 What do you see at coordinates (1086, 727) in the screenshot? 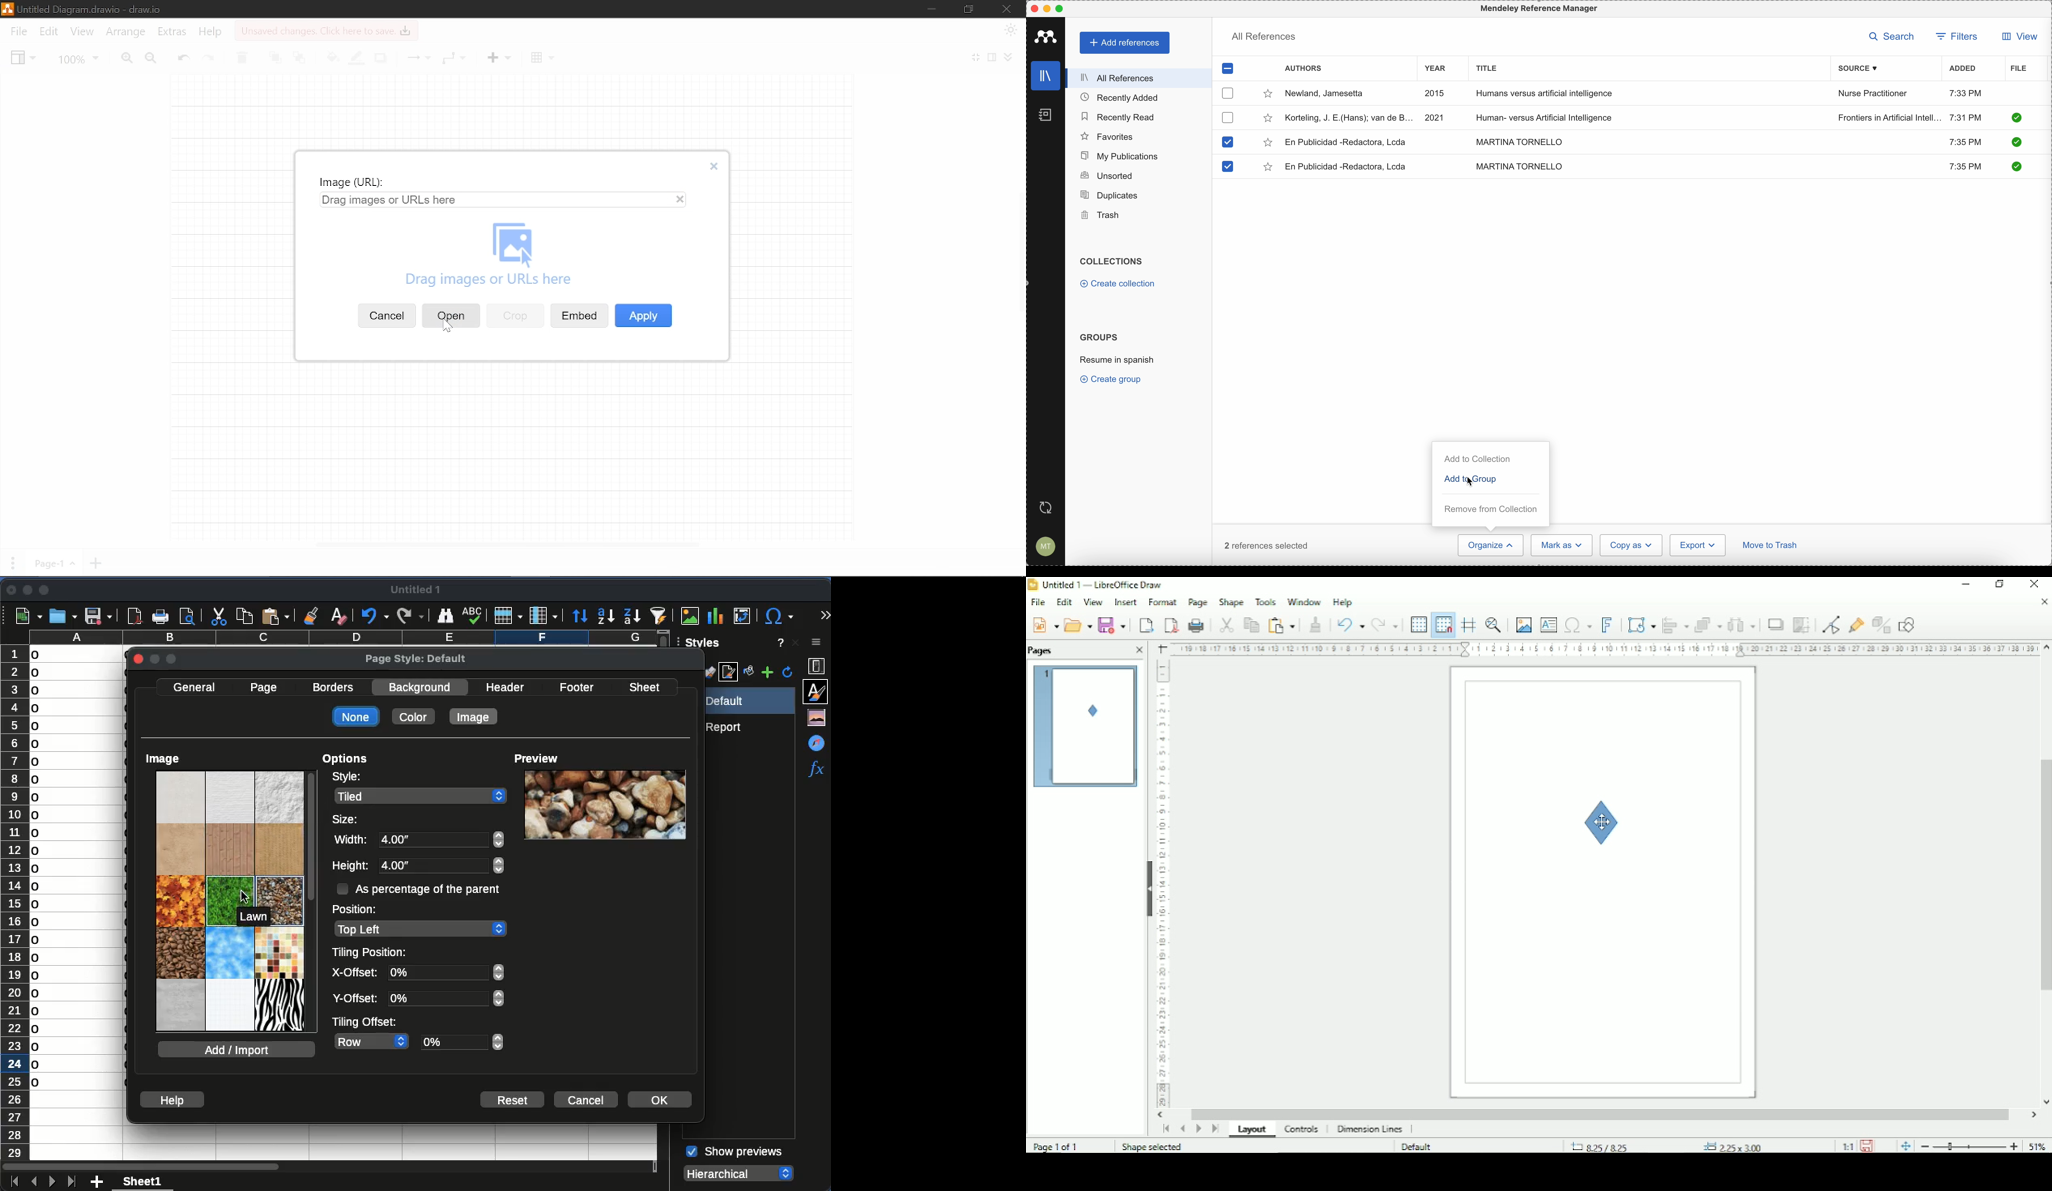
I see `Preview` at bounding box center [1086, 727].